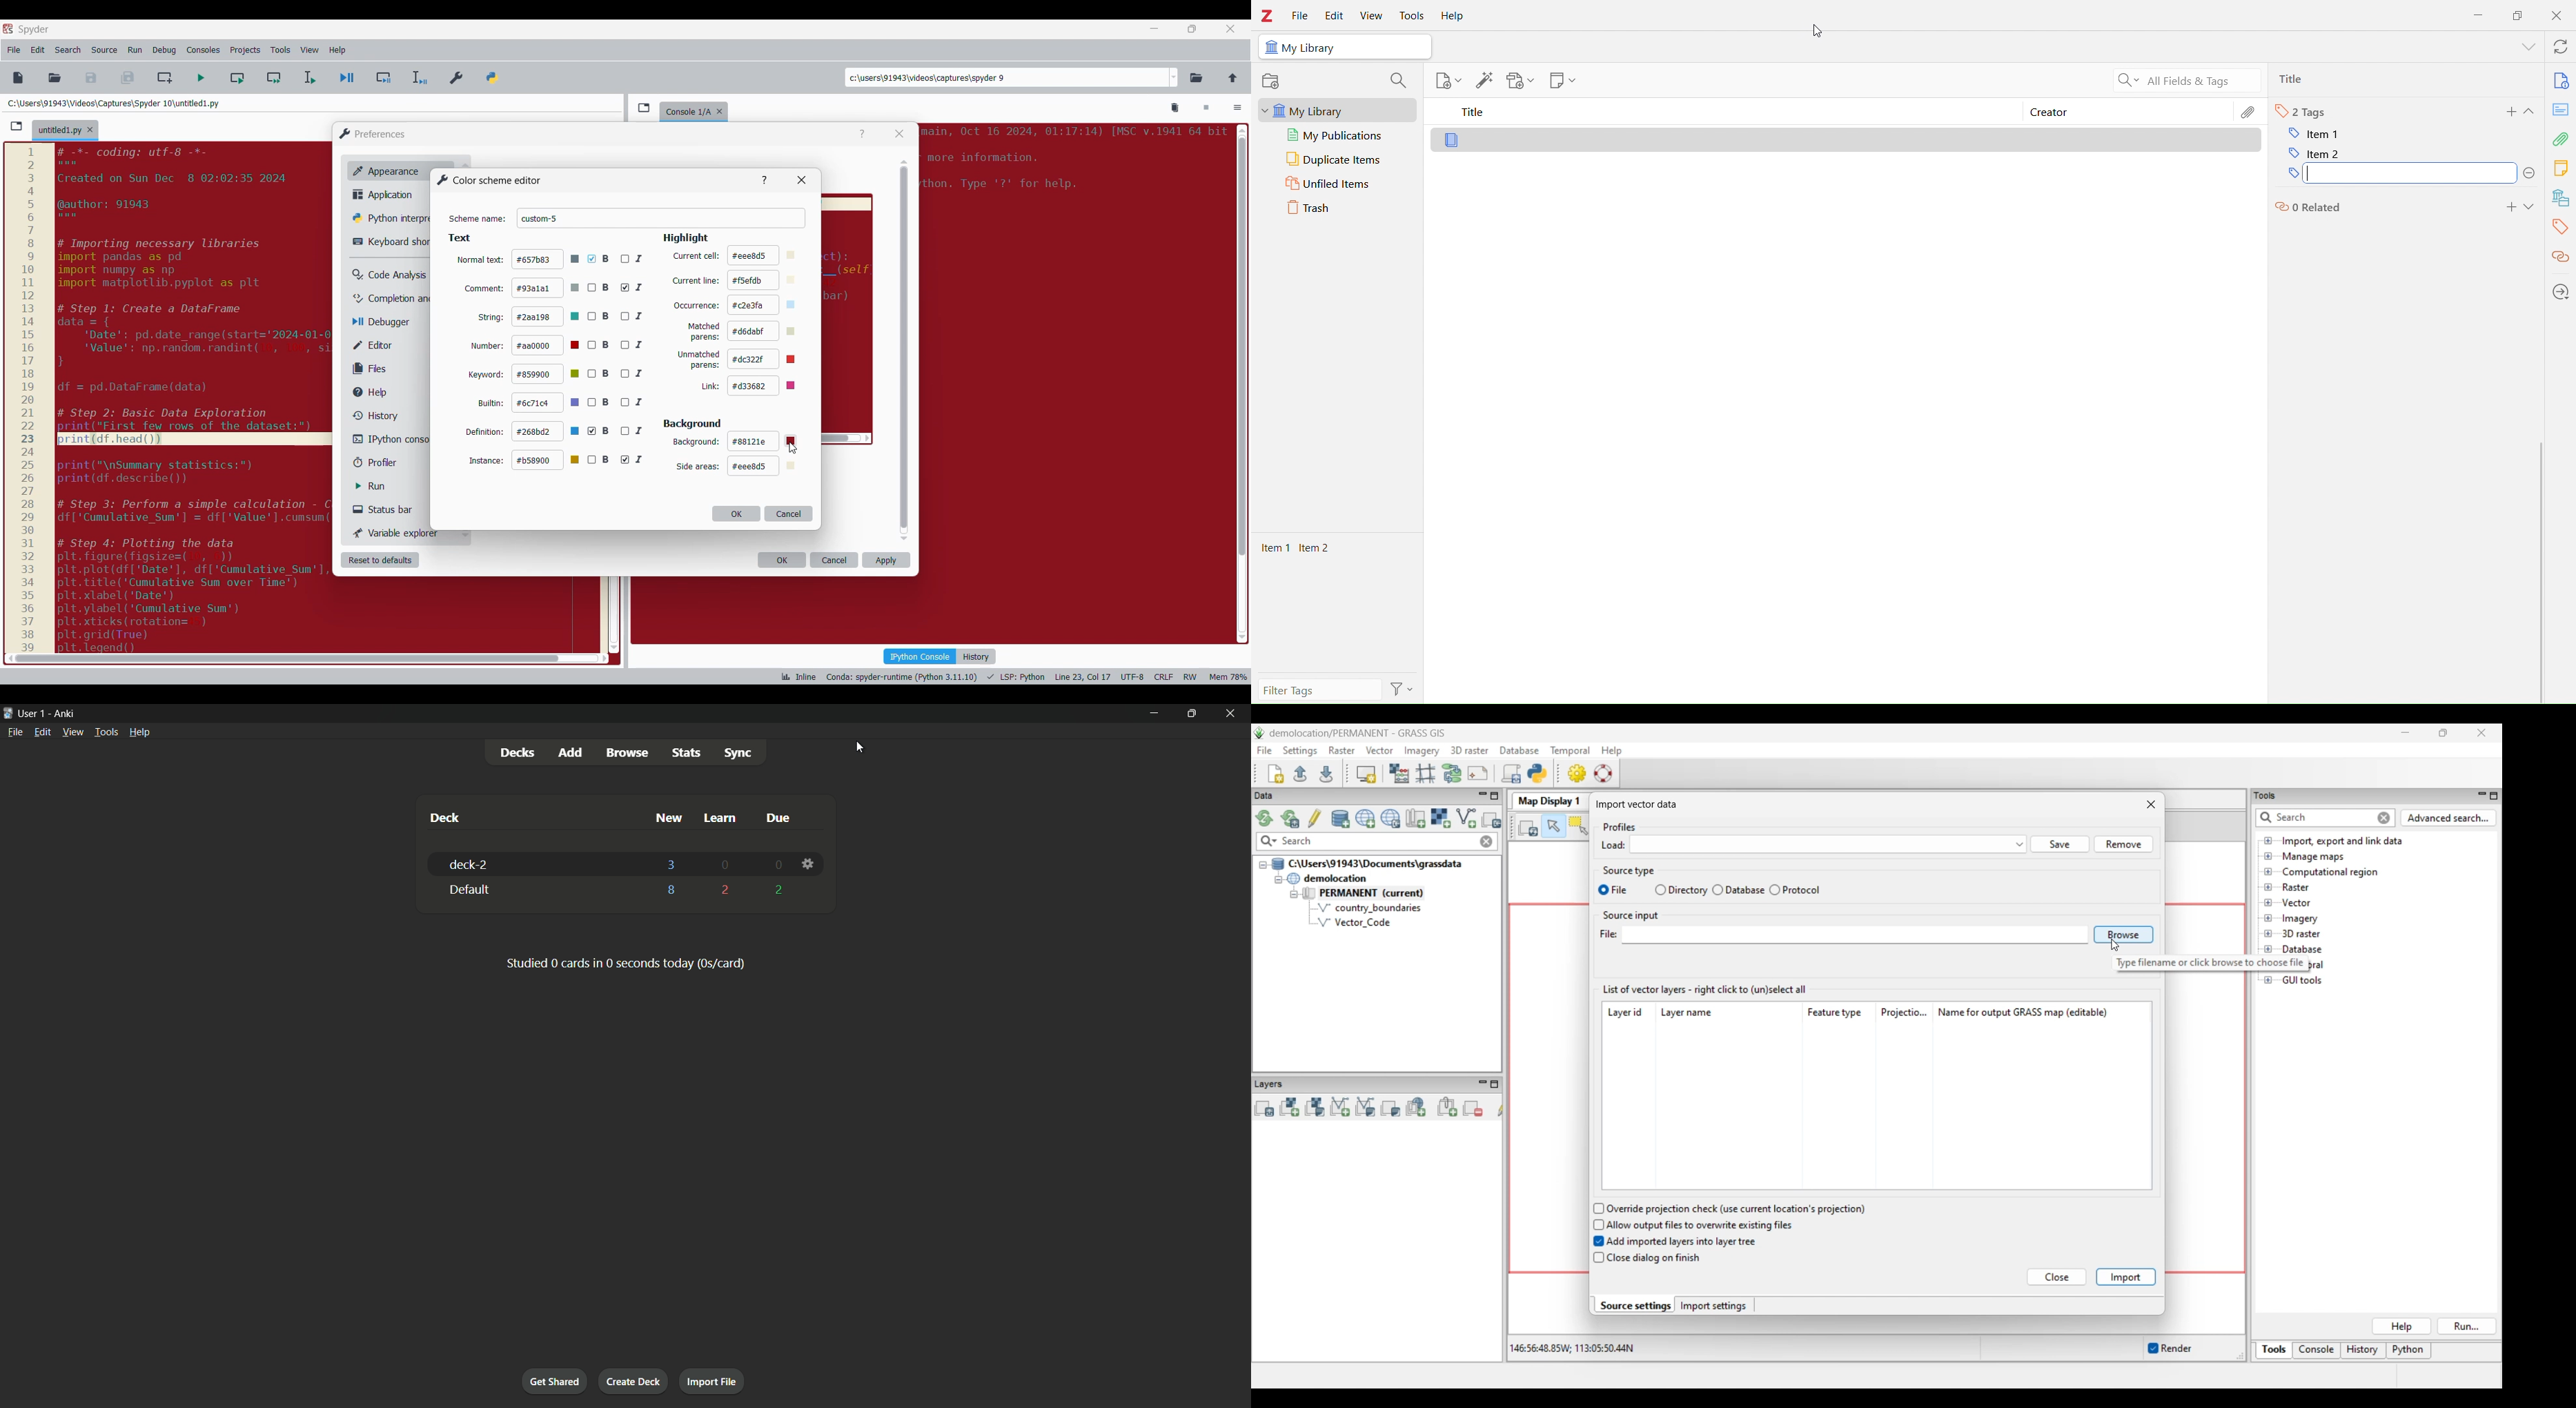  Describe the element at coordinates (2123, 844) in the screenshot. I see `Remove input made` at that location.